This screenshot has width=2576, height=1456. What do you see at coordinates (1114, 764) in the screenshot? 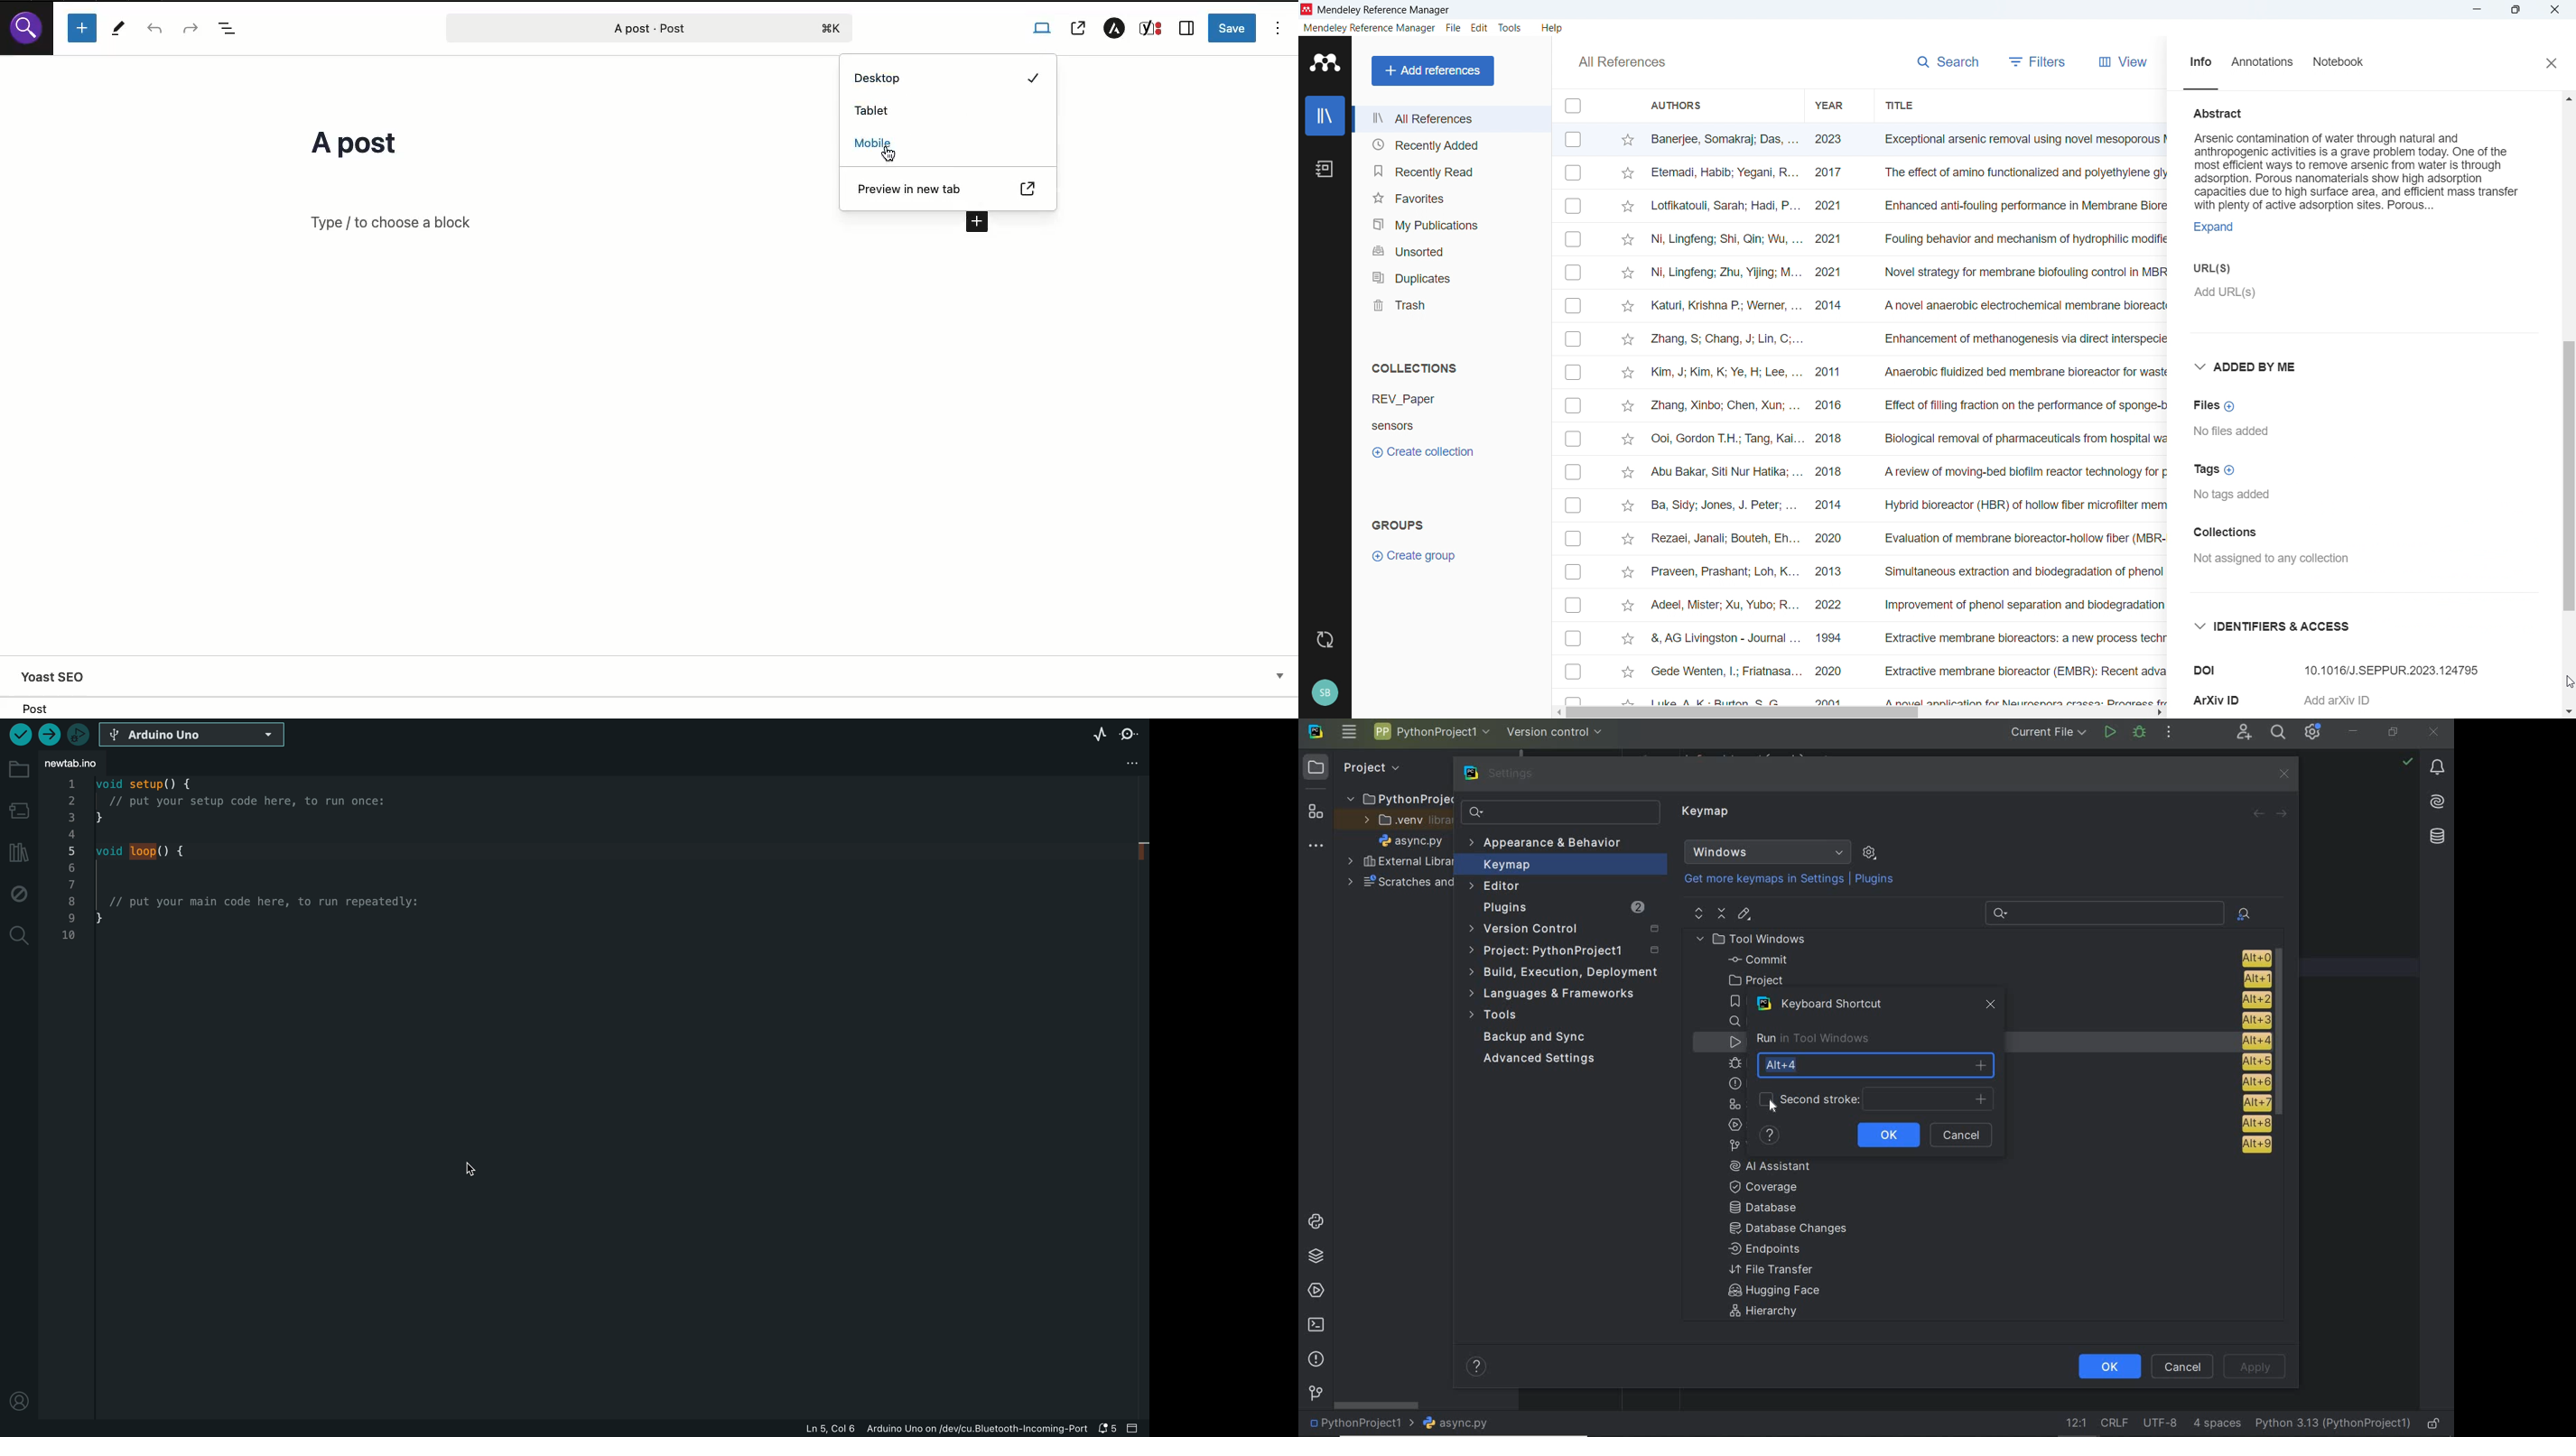
I see `file setting` at bounding box center [1114, 764].